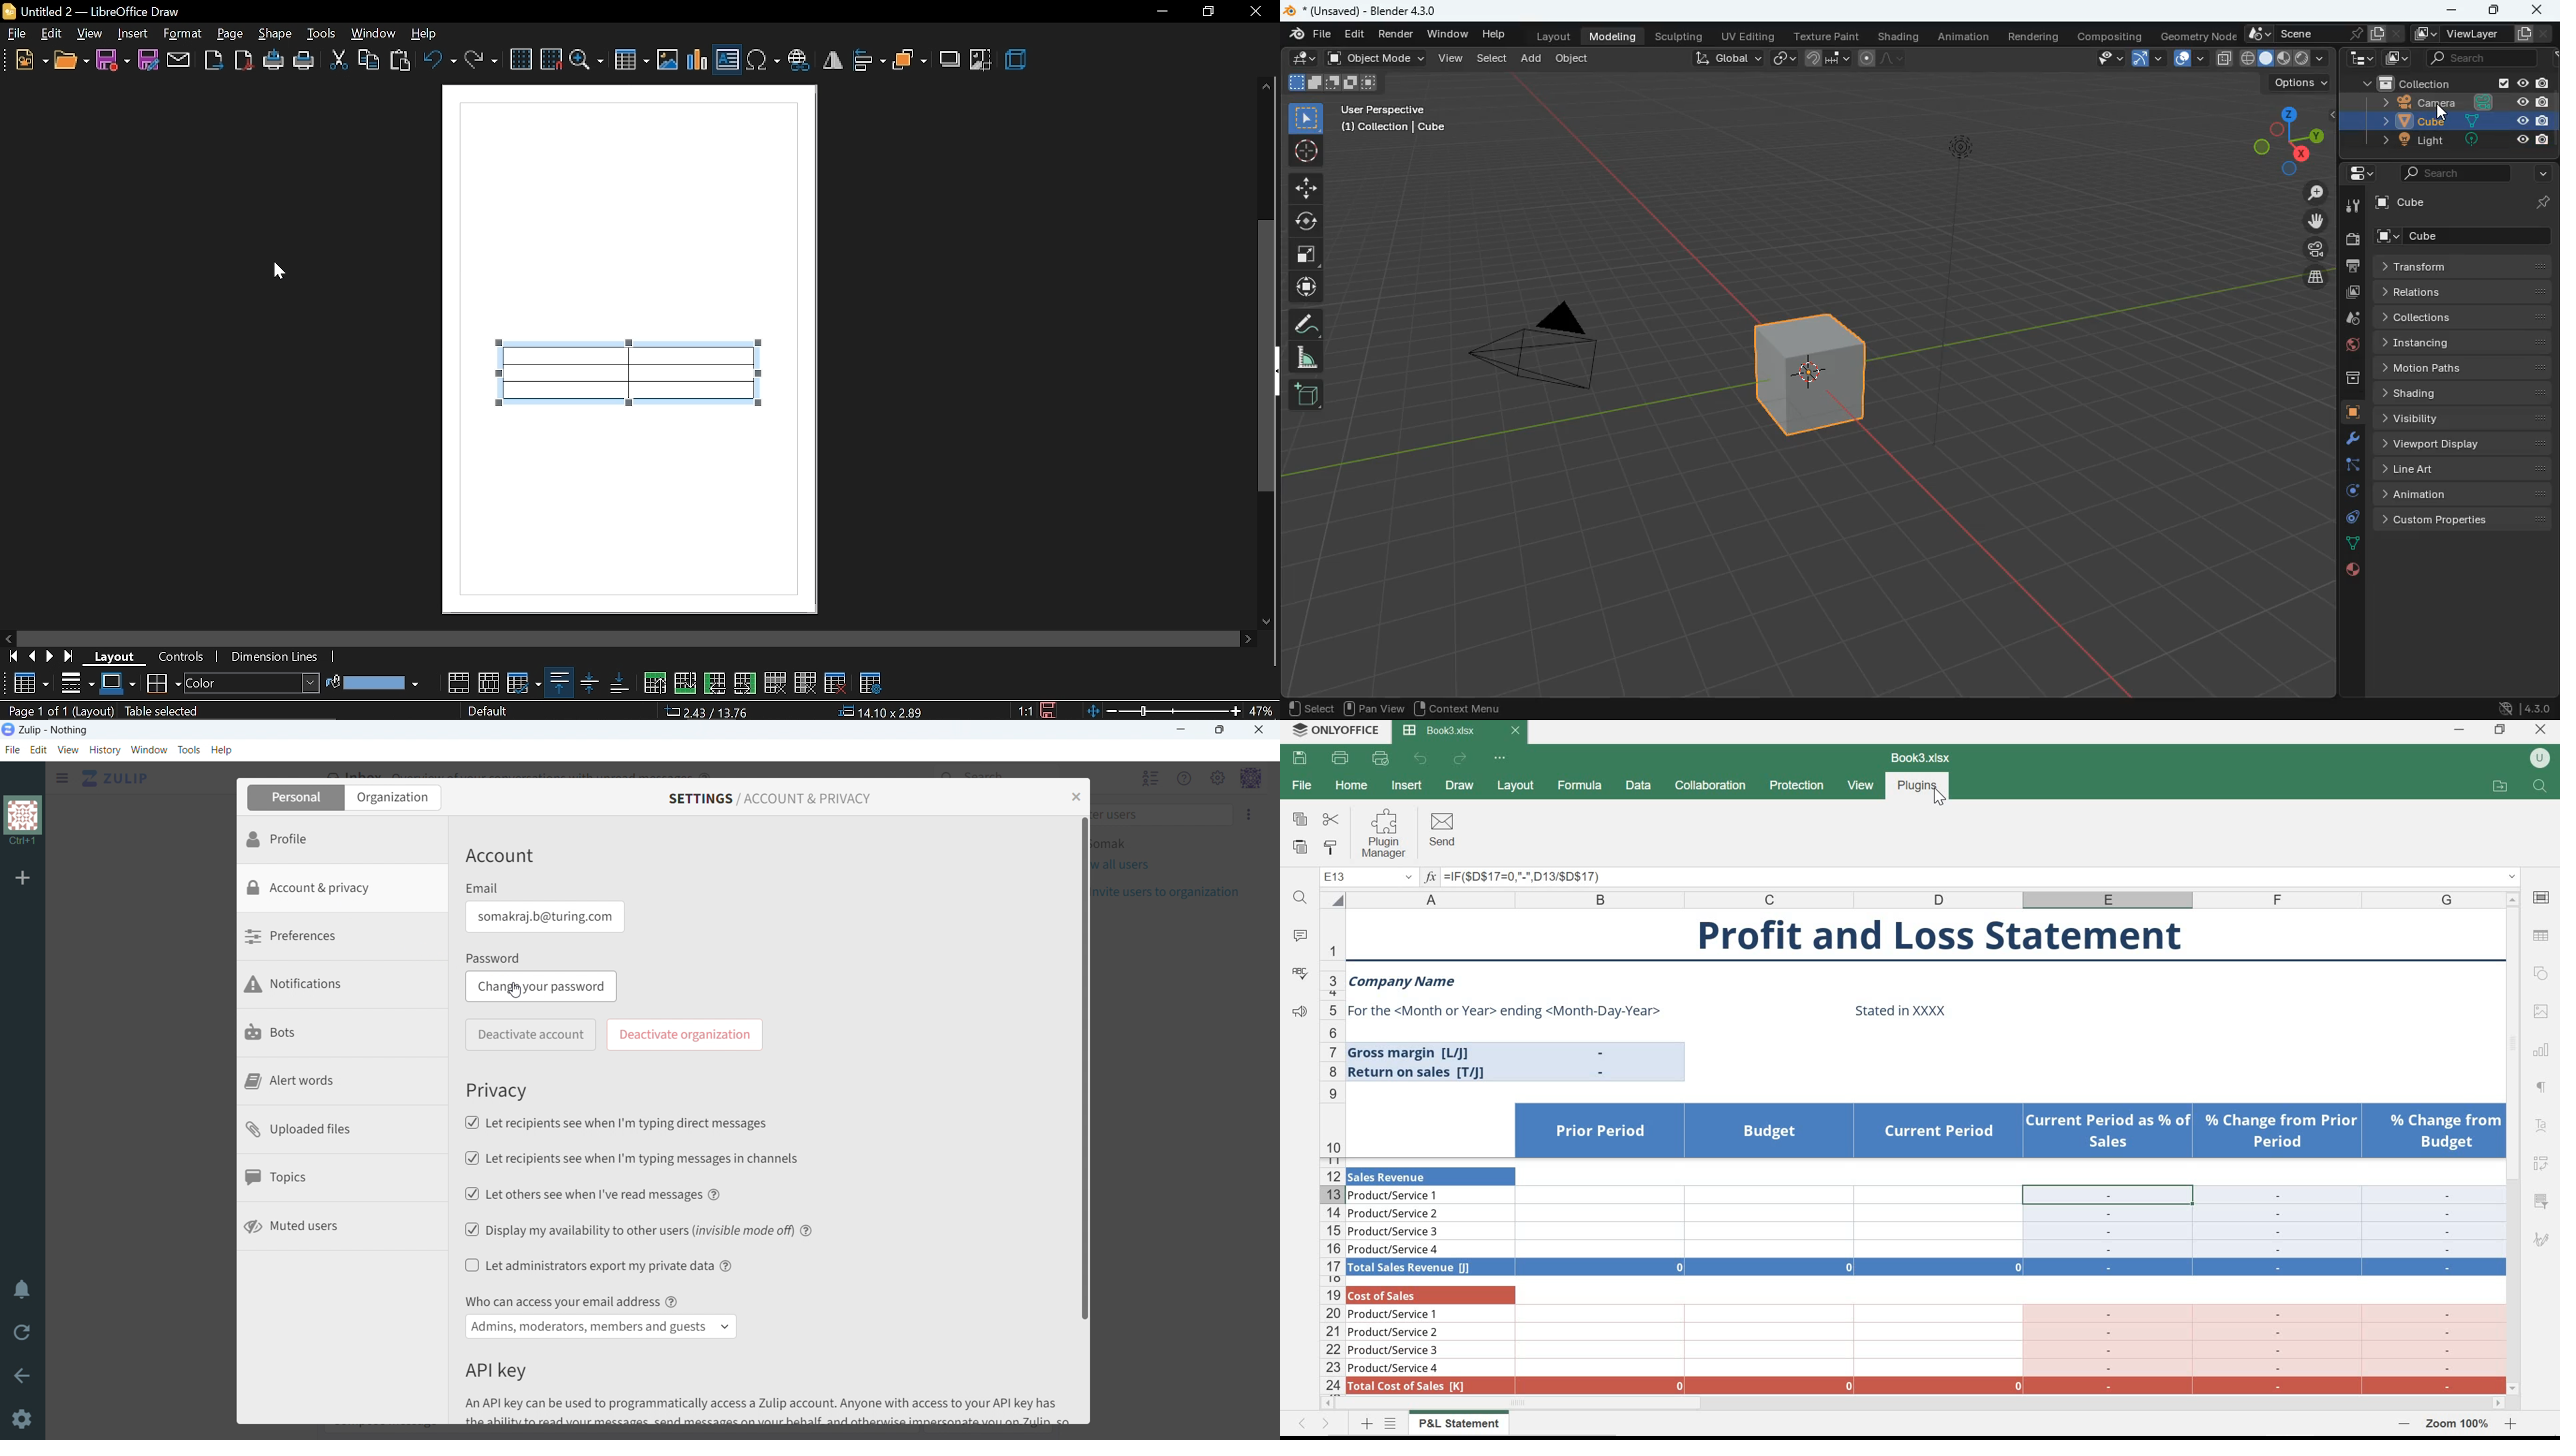 Image resolution: width=2576 pixels, height=1456 pixels. Describe the element at coordinates (105, 750) in the screenshot. I see `history` at that location.